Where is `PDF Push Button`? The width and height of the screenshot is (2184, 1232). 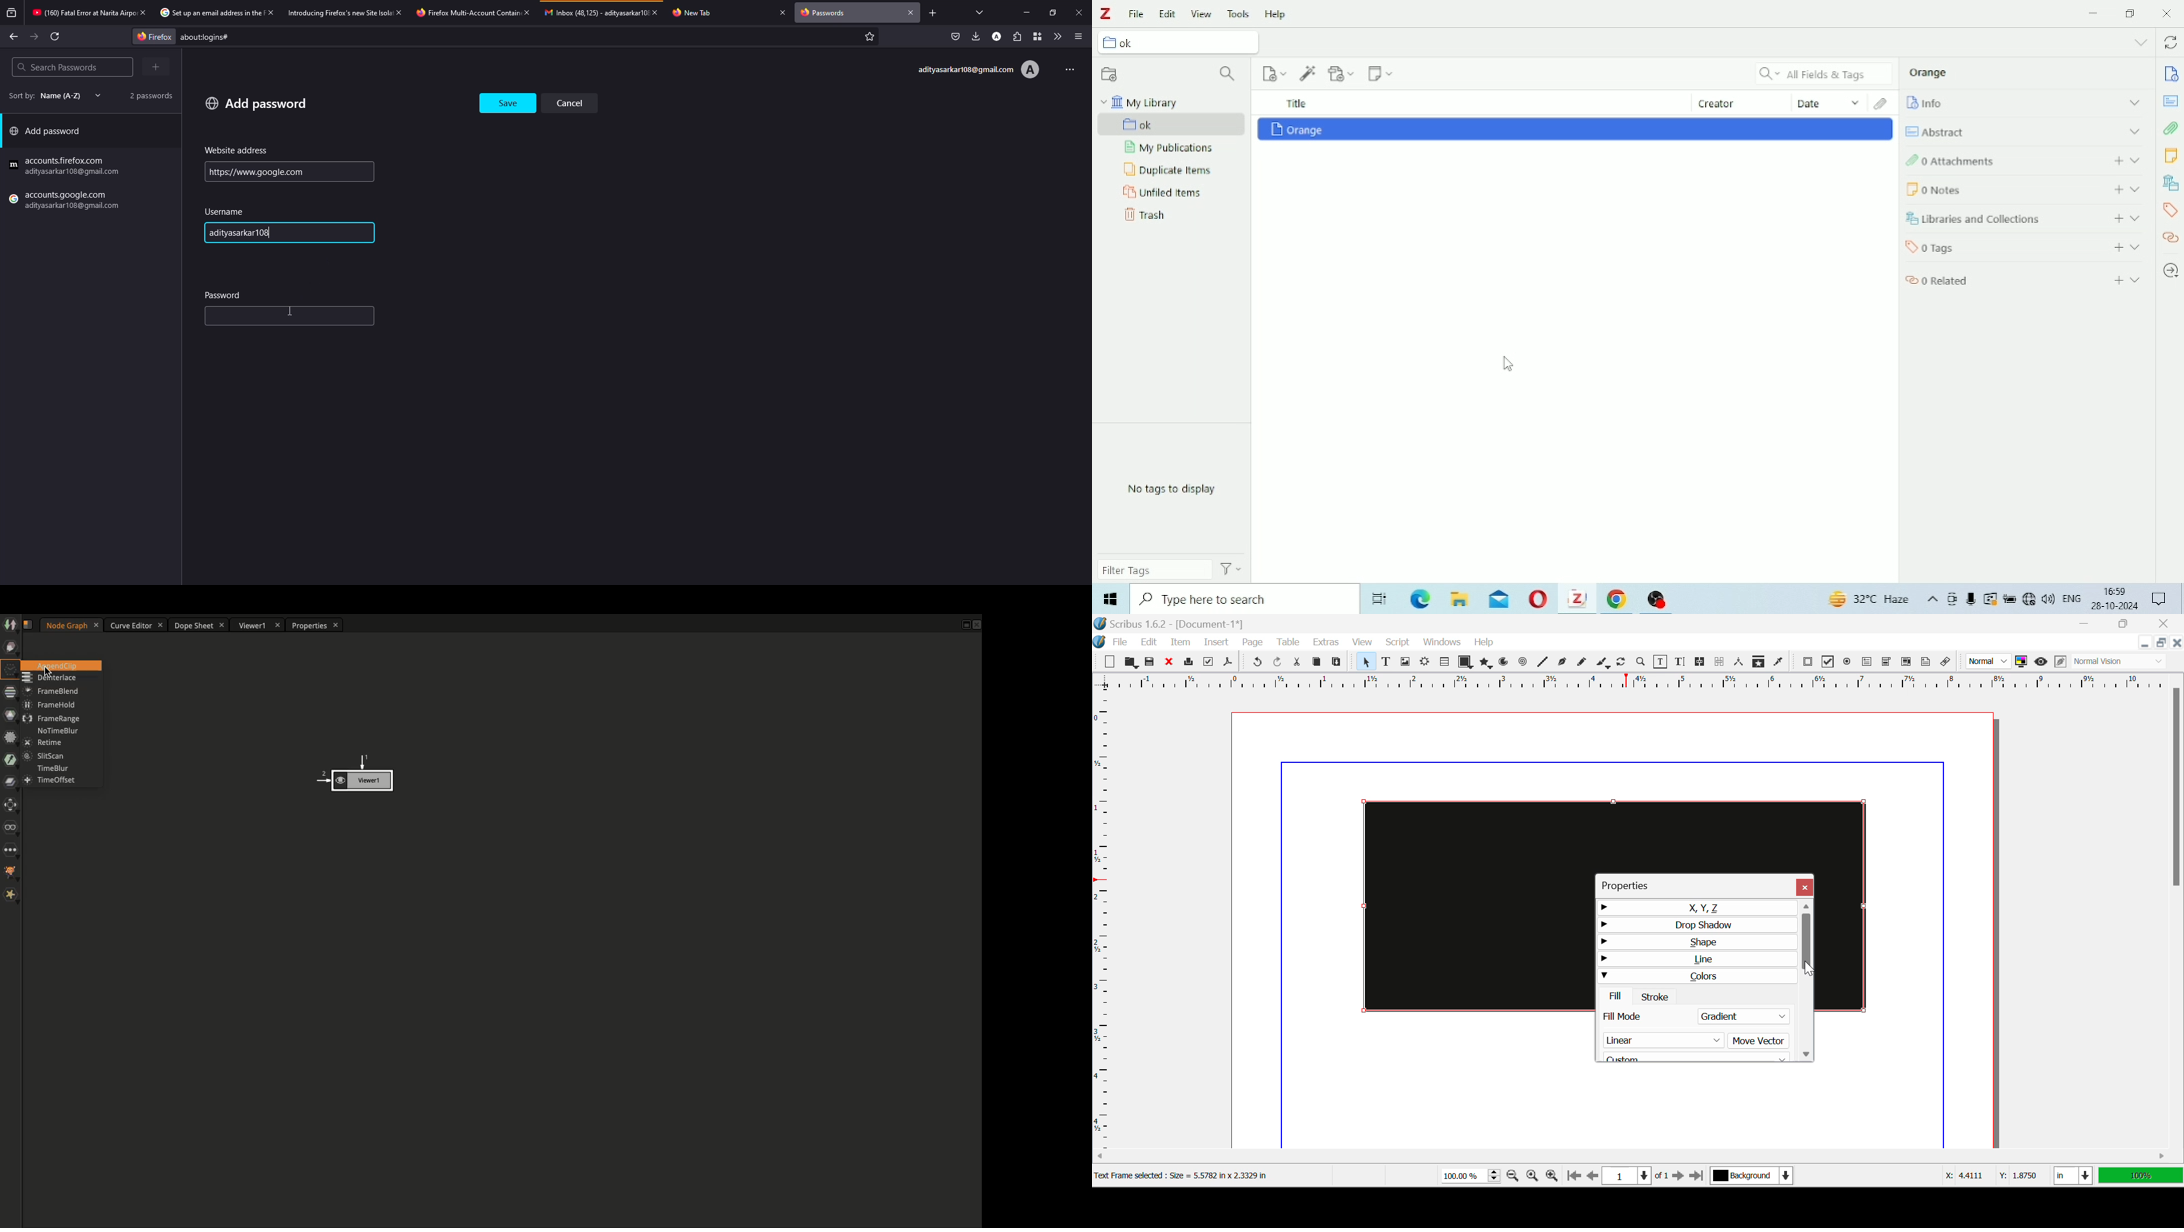 PDF Push Button is located at coordinates (1807, 661).